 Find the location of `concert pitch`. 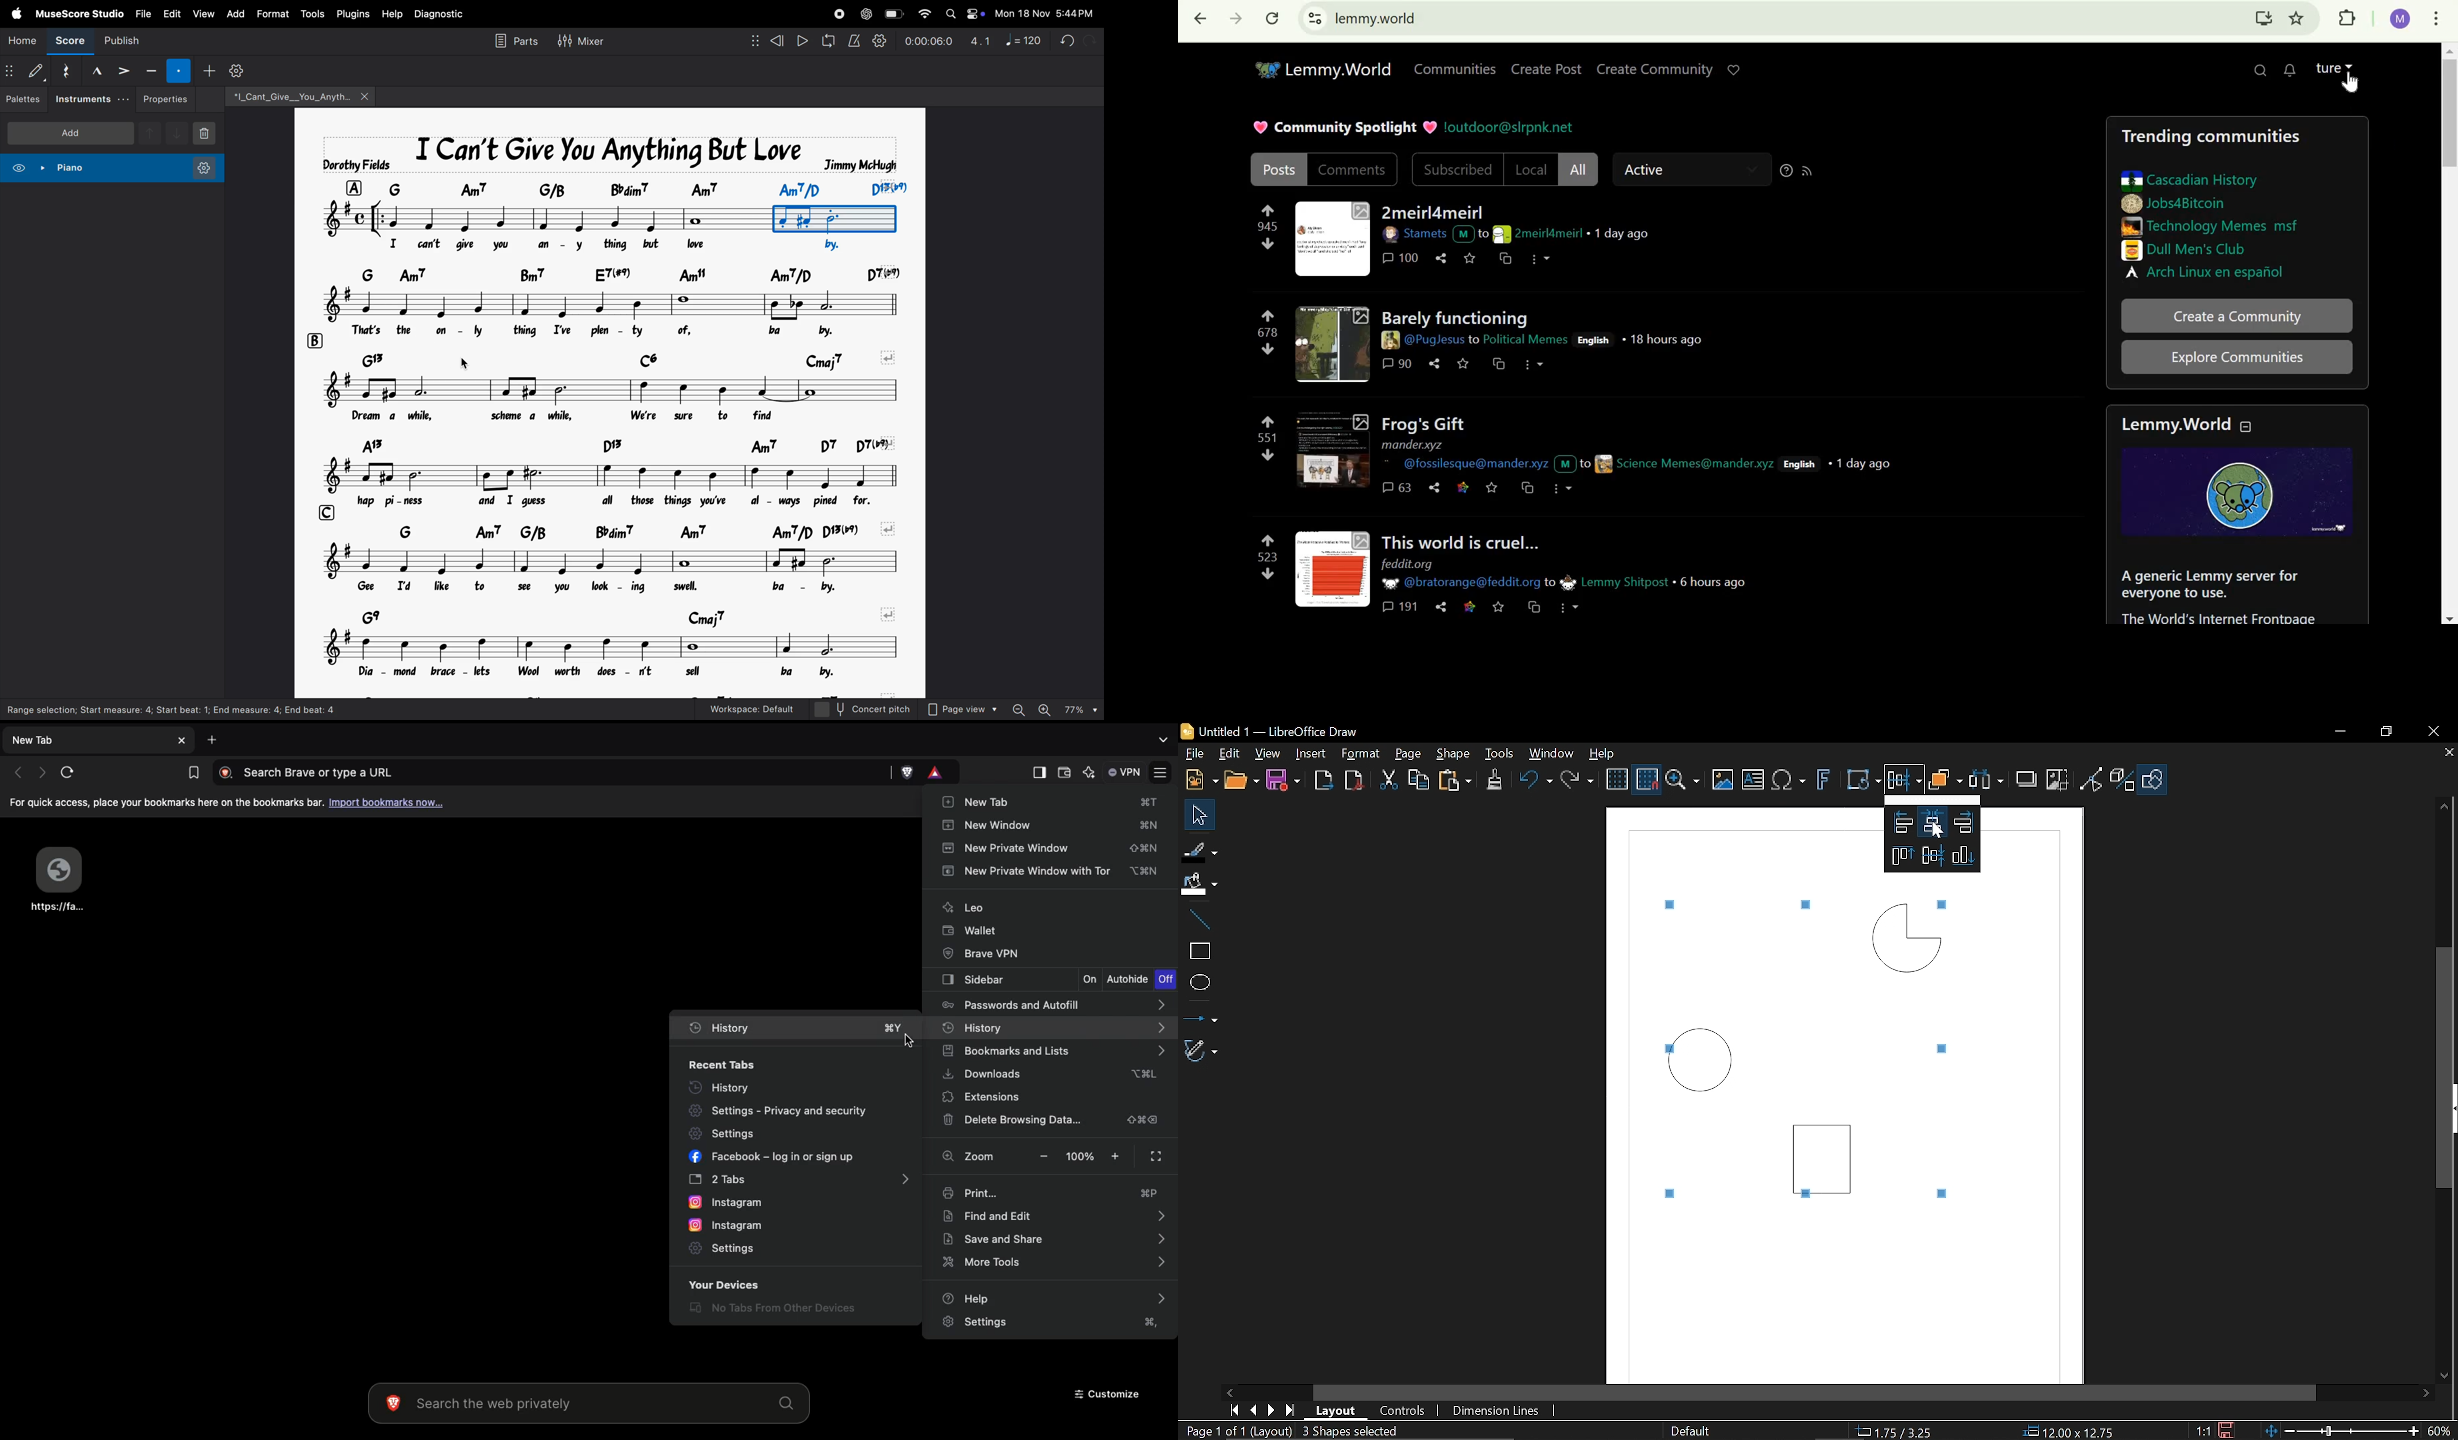

concert pitch is located at coordinates (862, 708).